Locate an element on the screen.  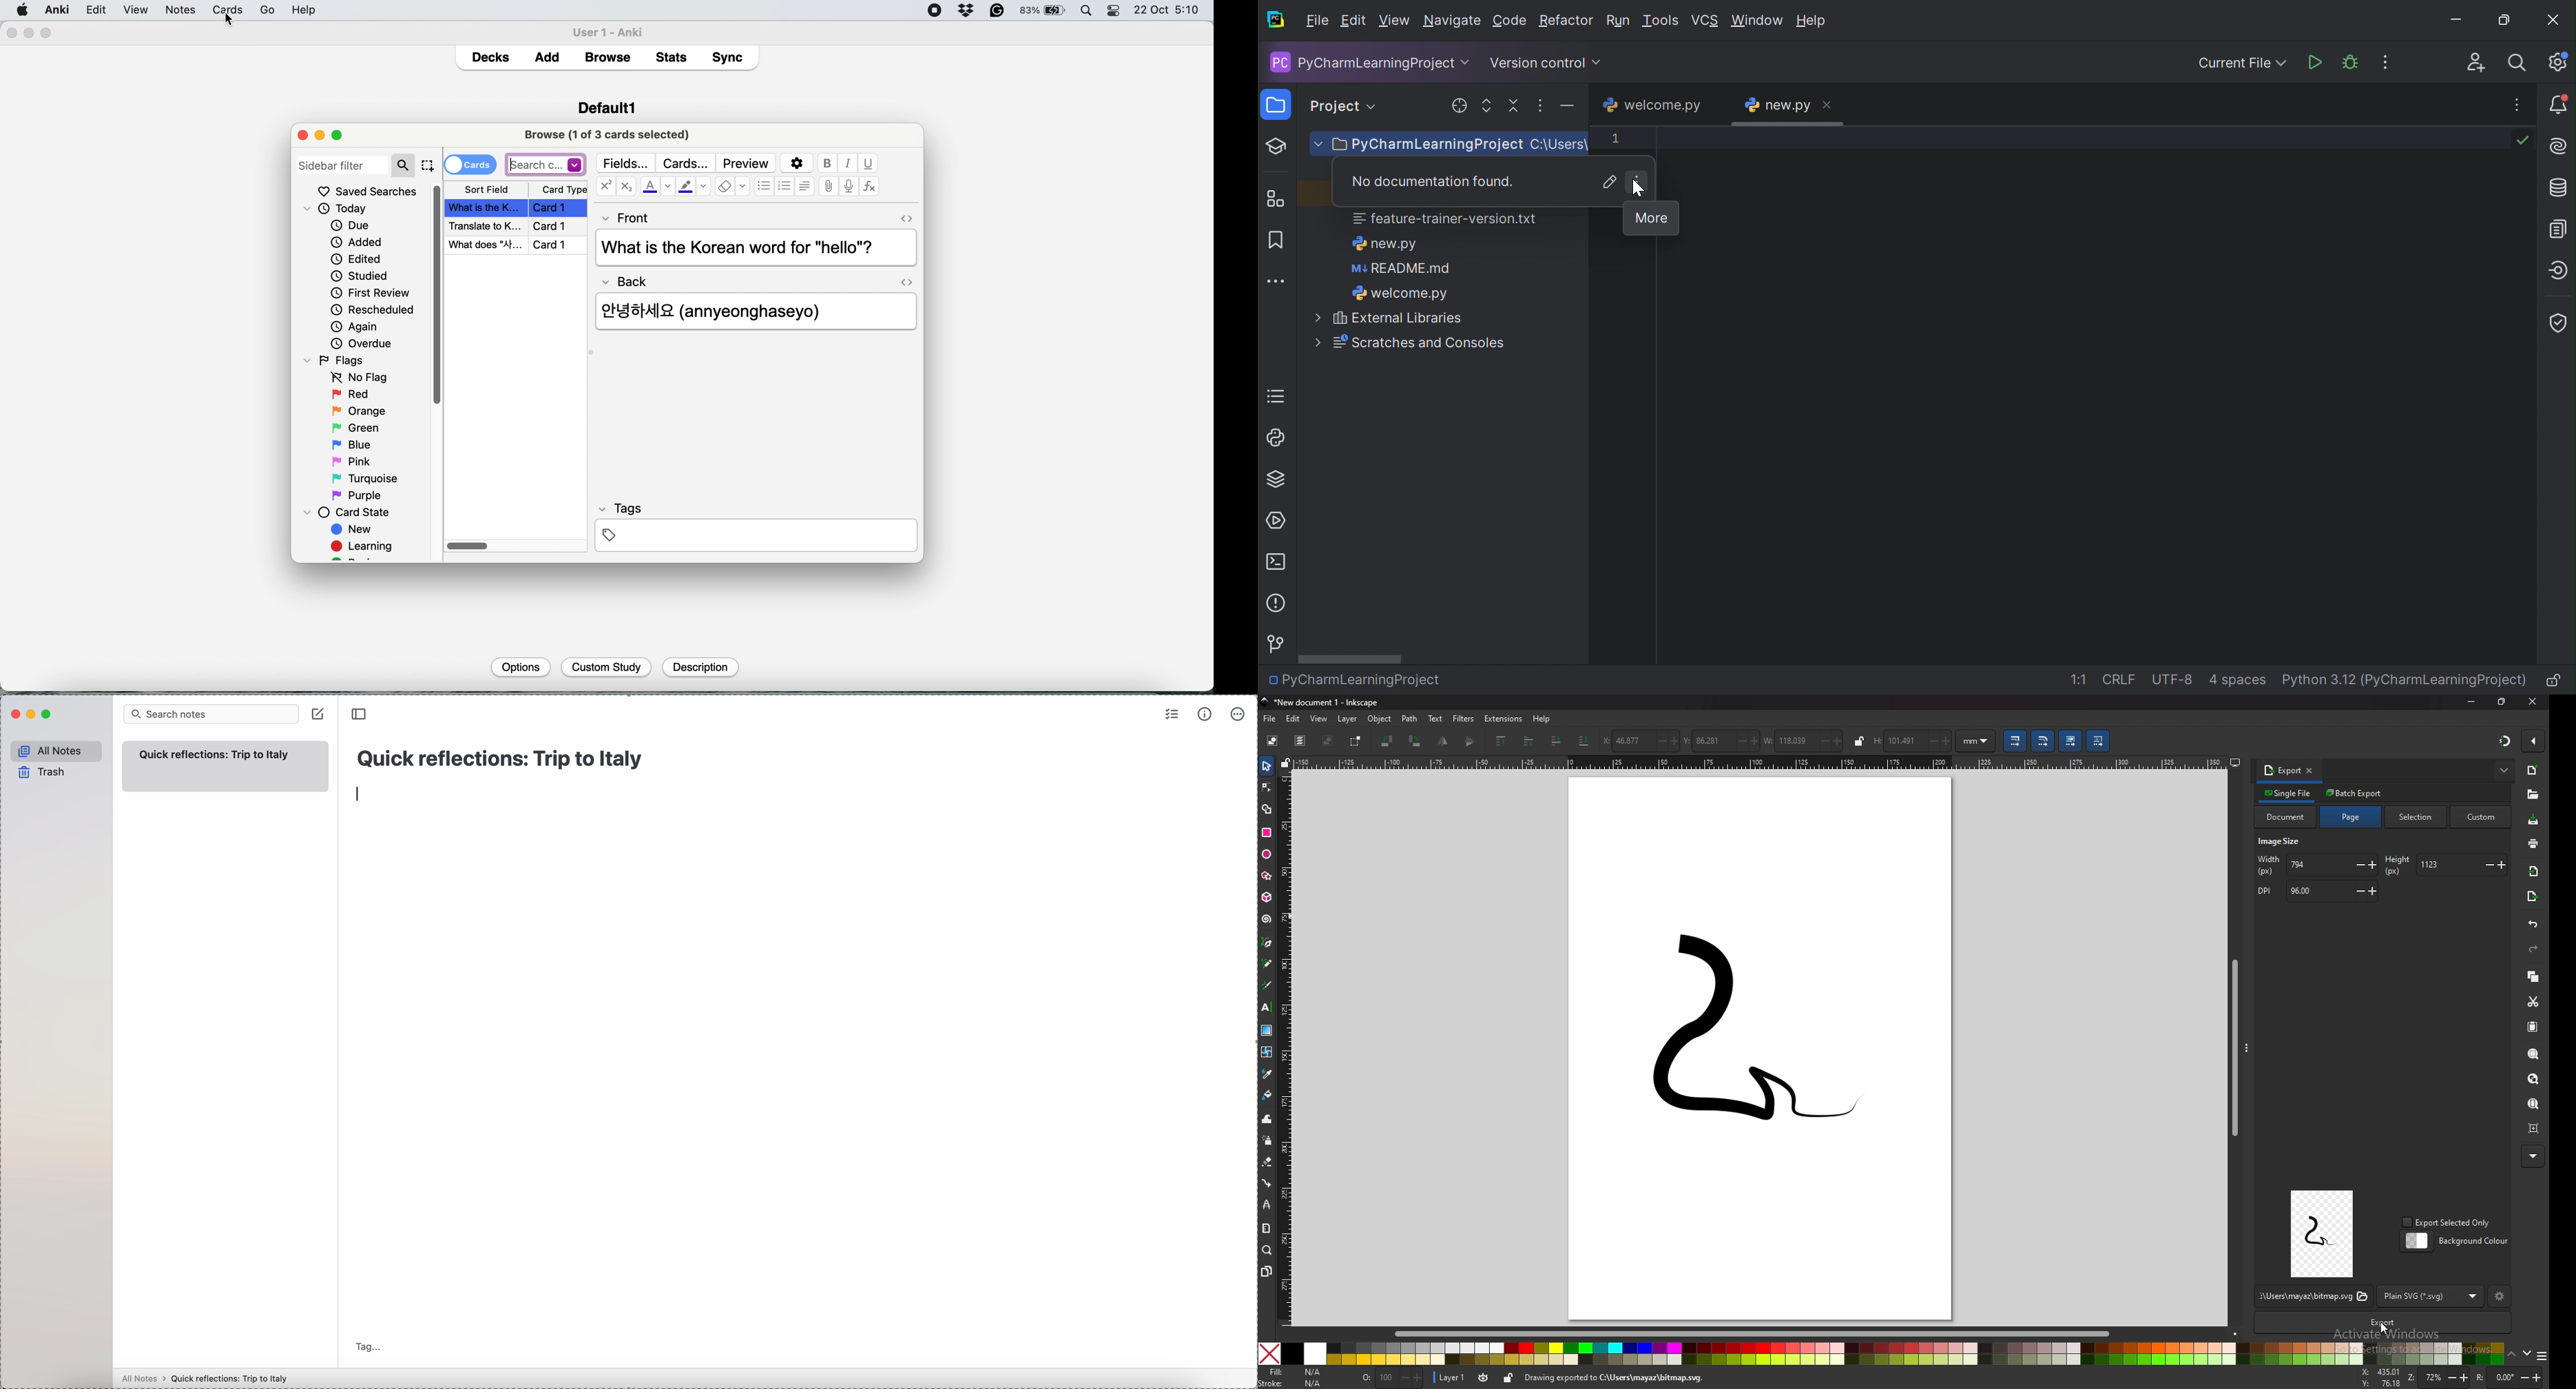
Terminal is located at coordinates (1280, 563).